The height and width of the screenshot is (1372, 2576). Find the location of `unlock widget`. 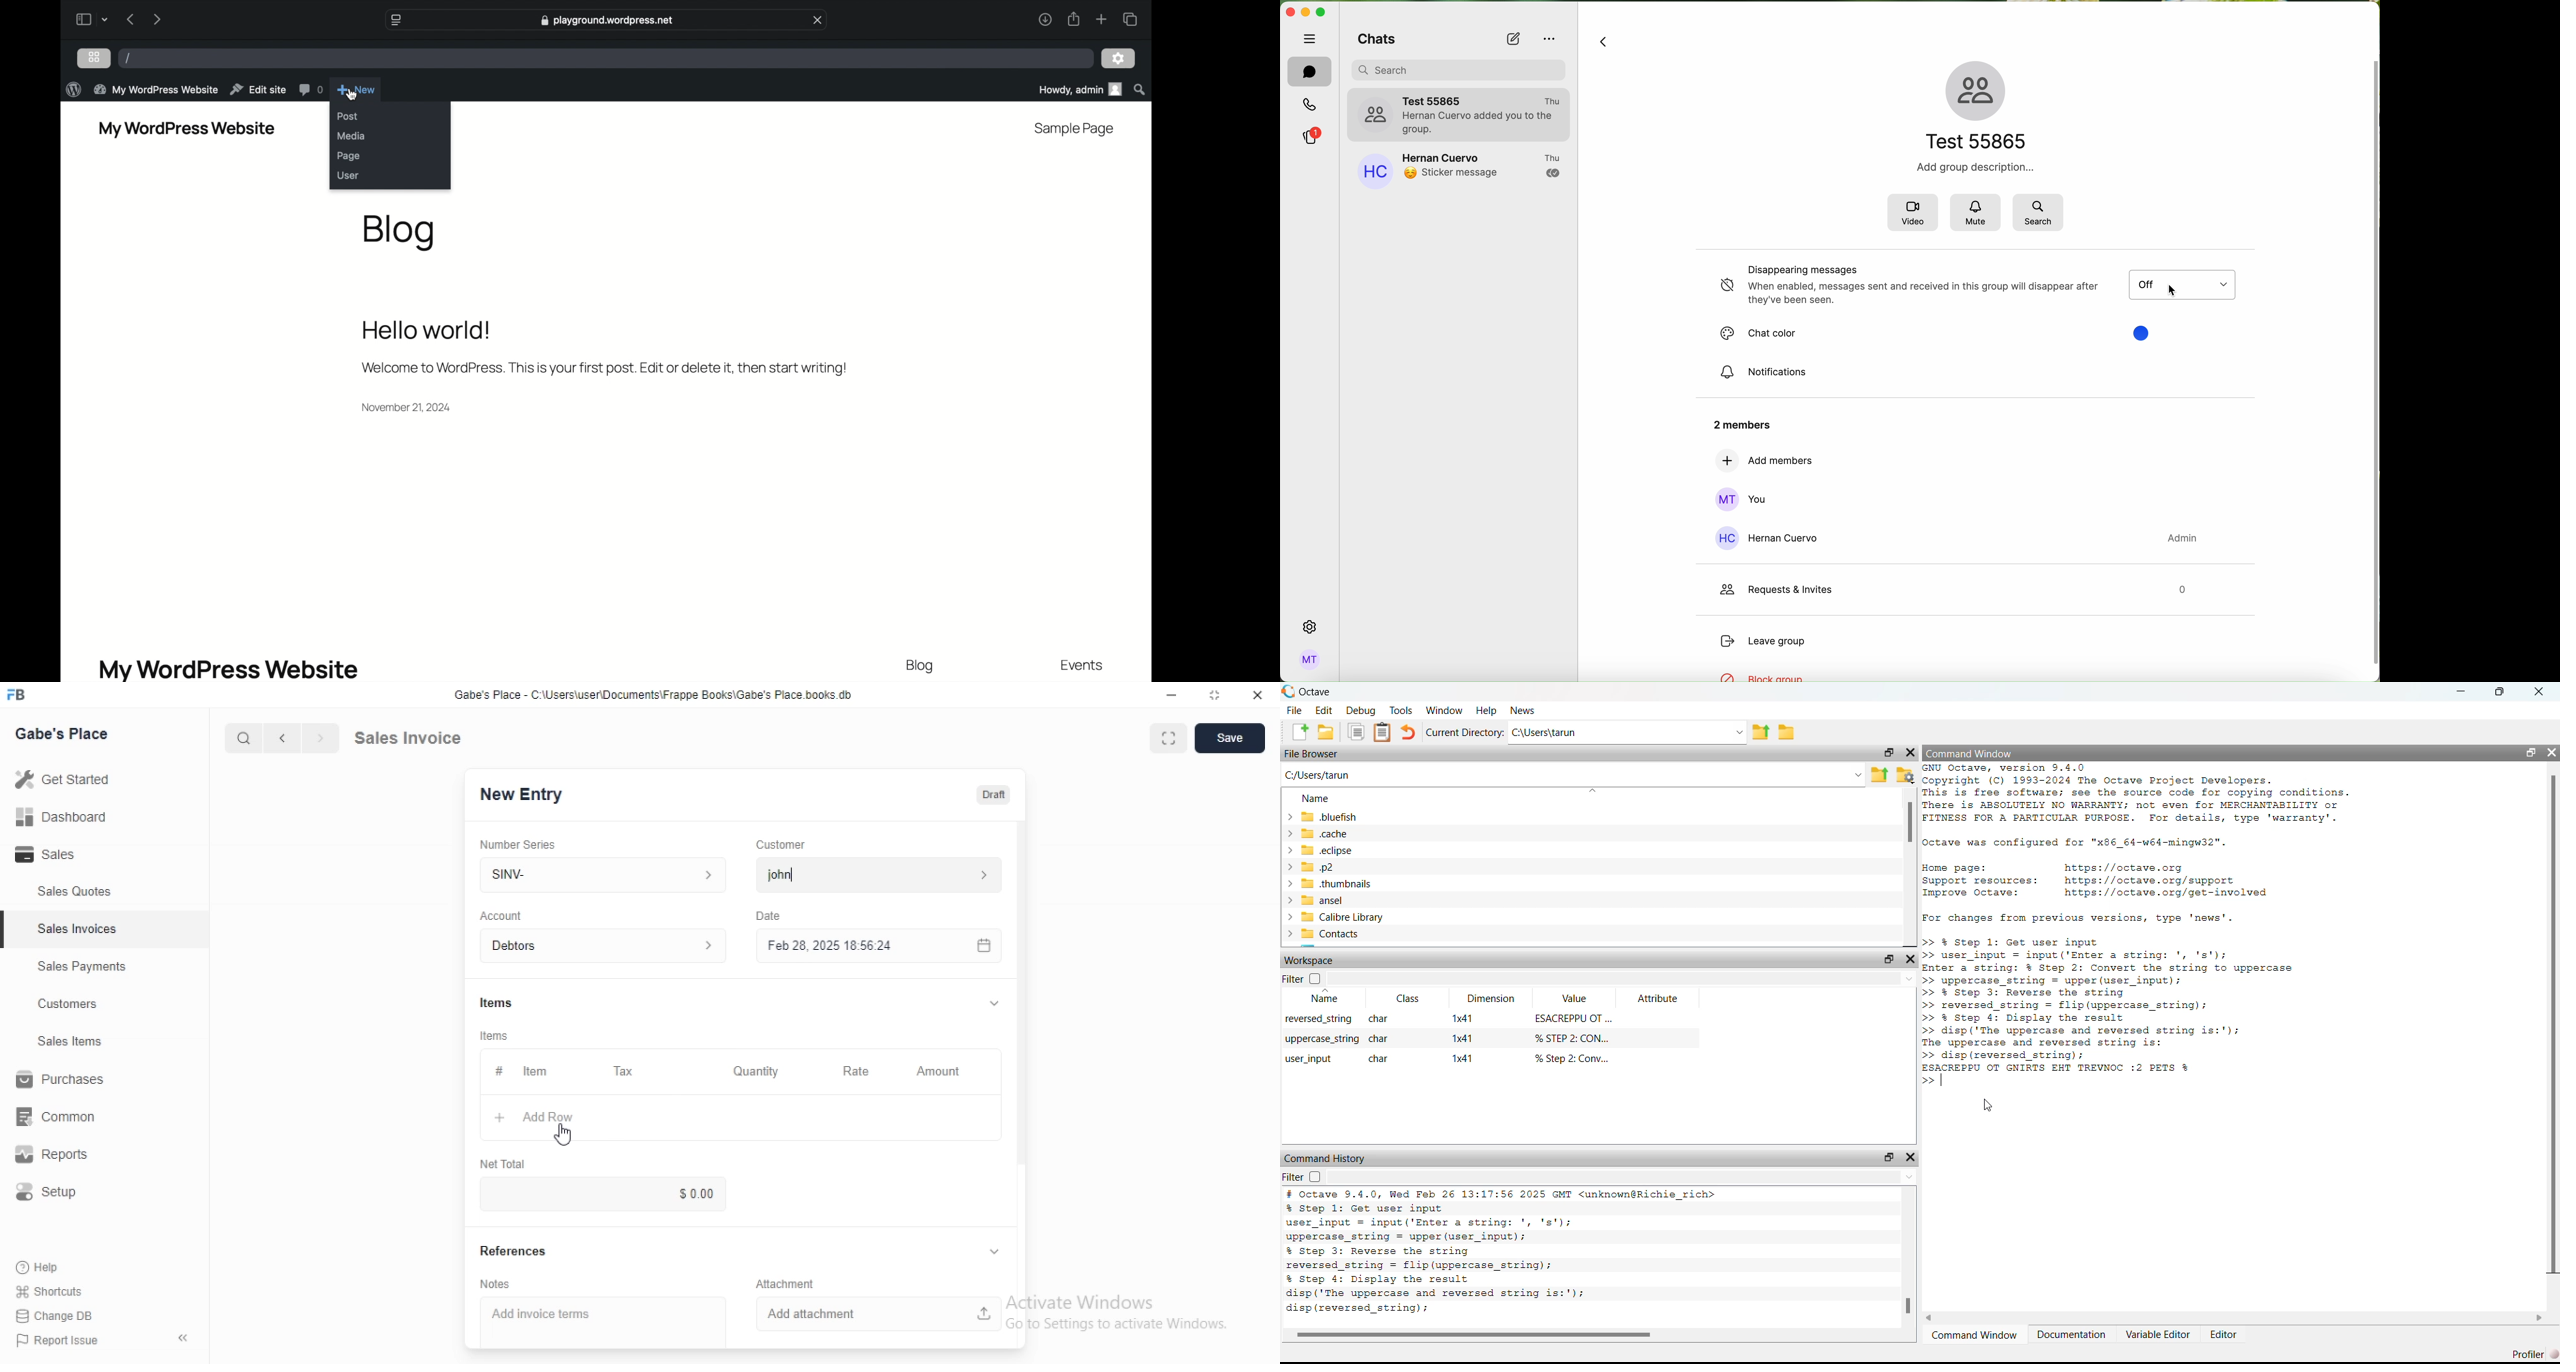

unlock widget is located at coordinates (1889, 1157).